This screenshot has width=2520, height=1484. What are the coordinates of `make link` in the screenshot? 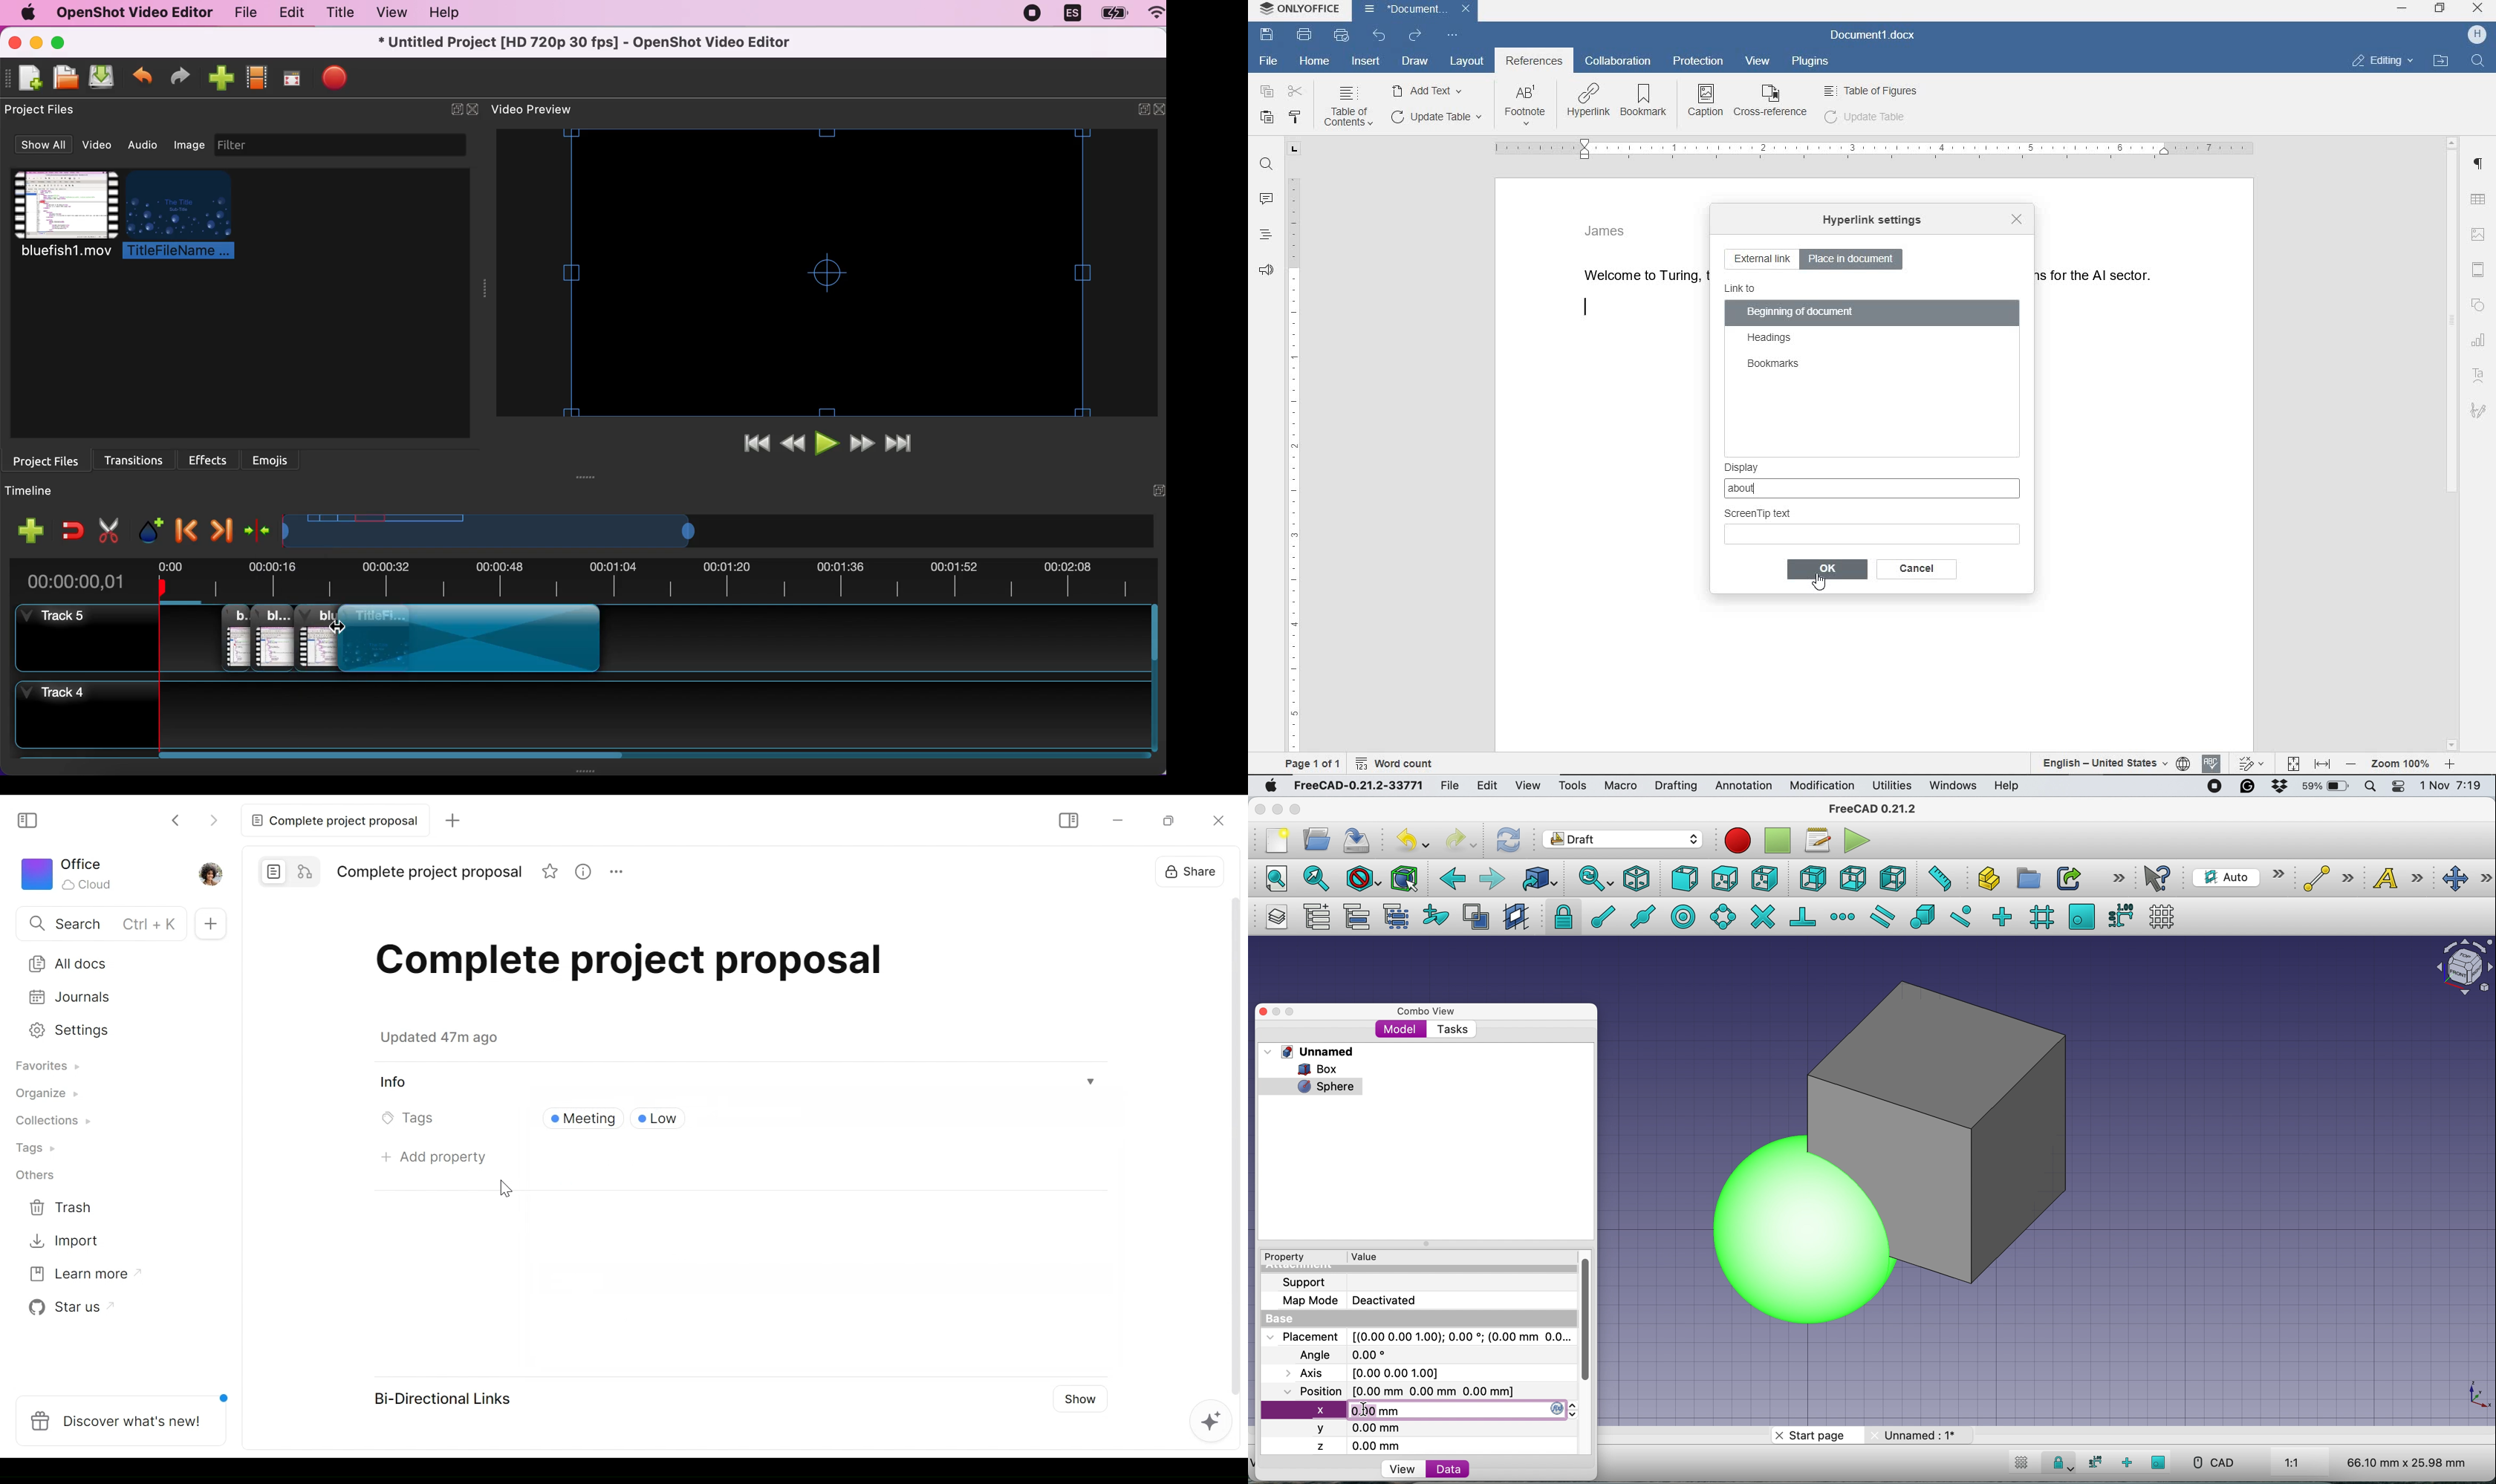 It's located at (2069, 878).